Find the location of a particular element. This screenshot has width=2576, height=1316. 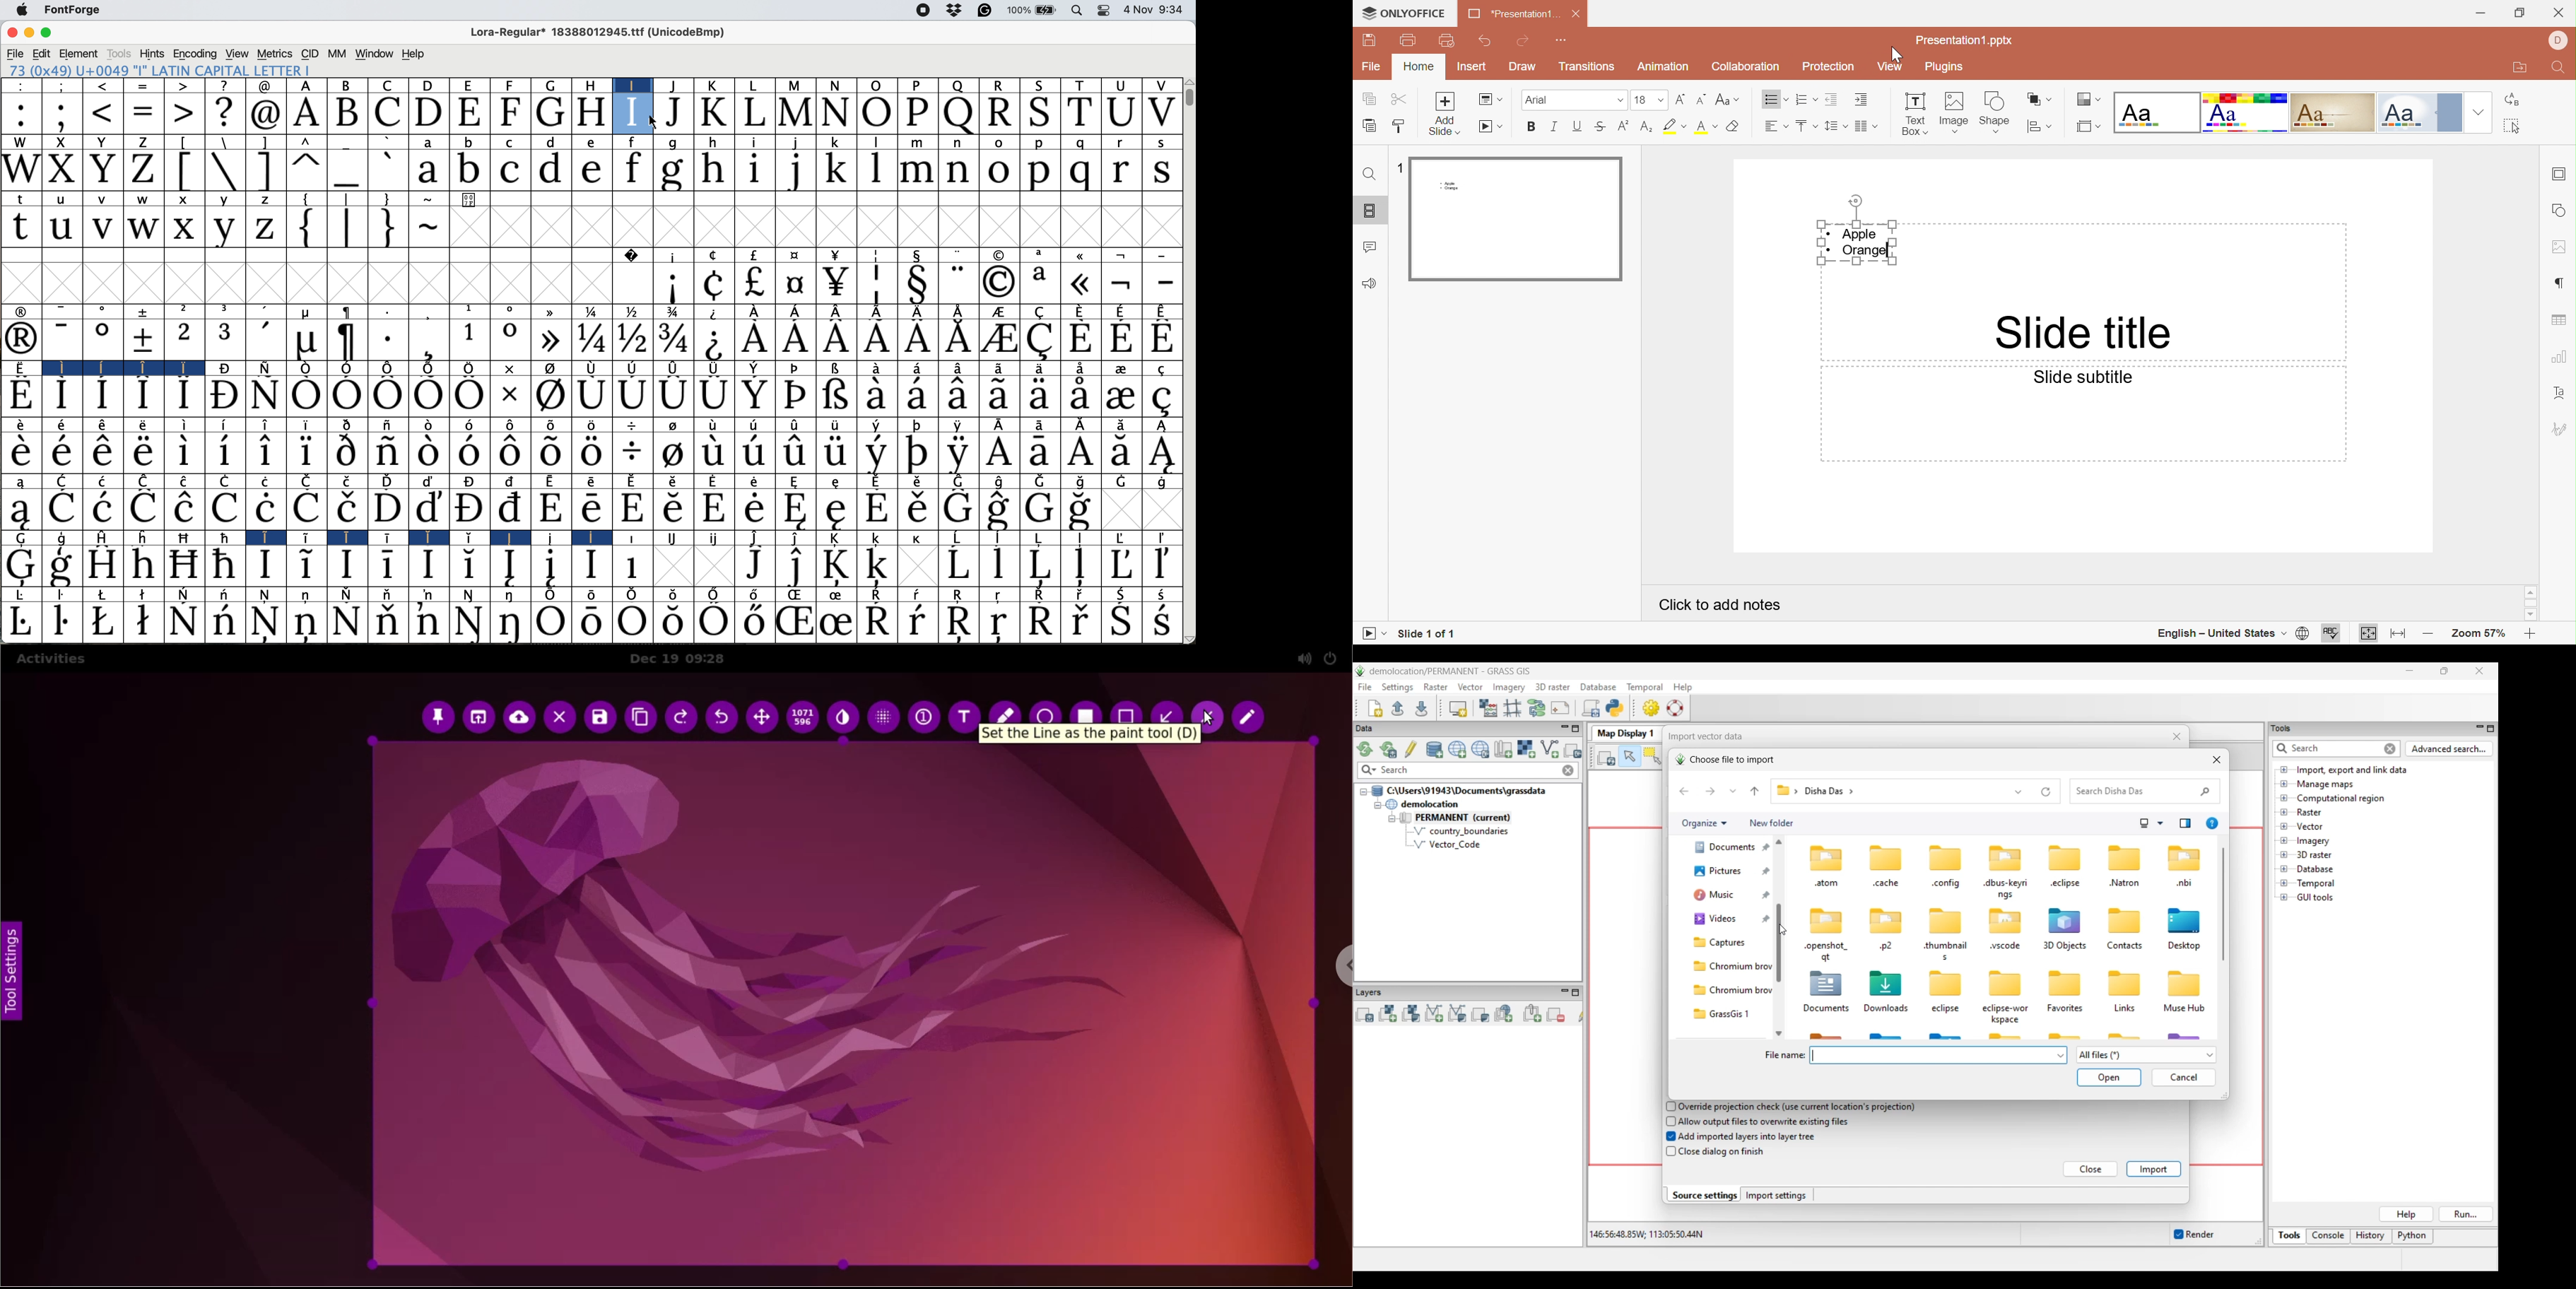

Symbol is located at coordinates (592, 482).